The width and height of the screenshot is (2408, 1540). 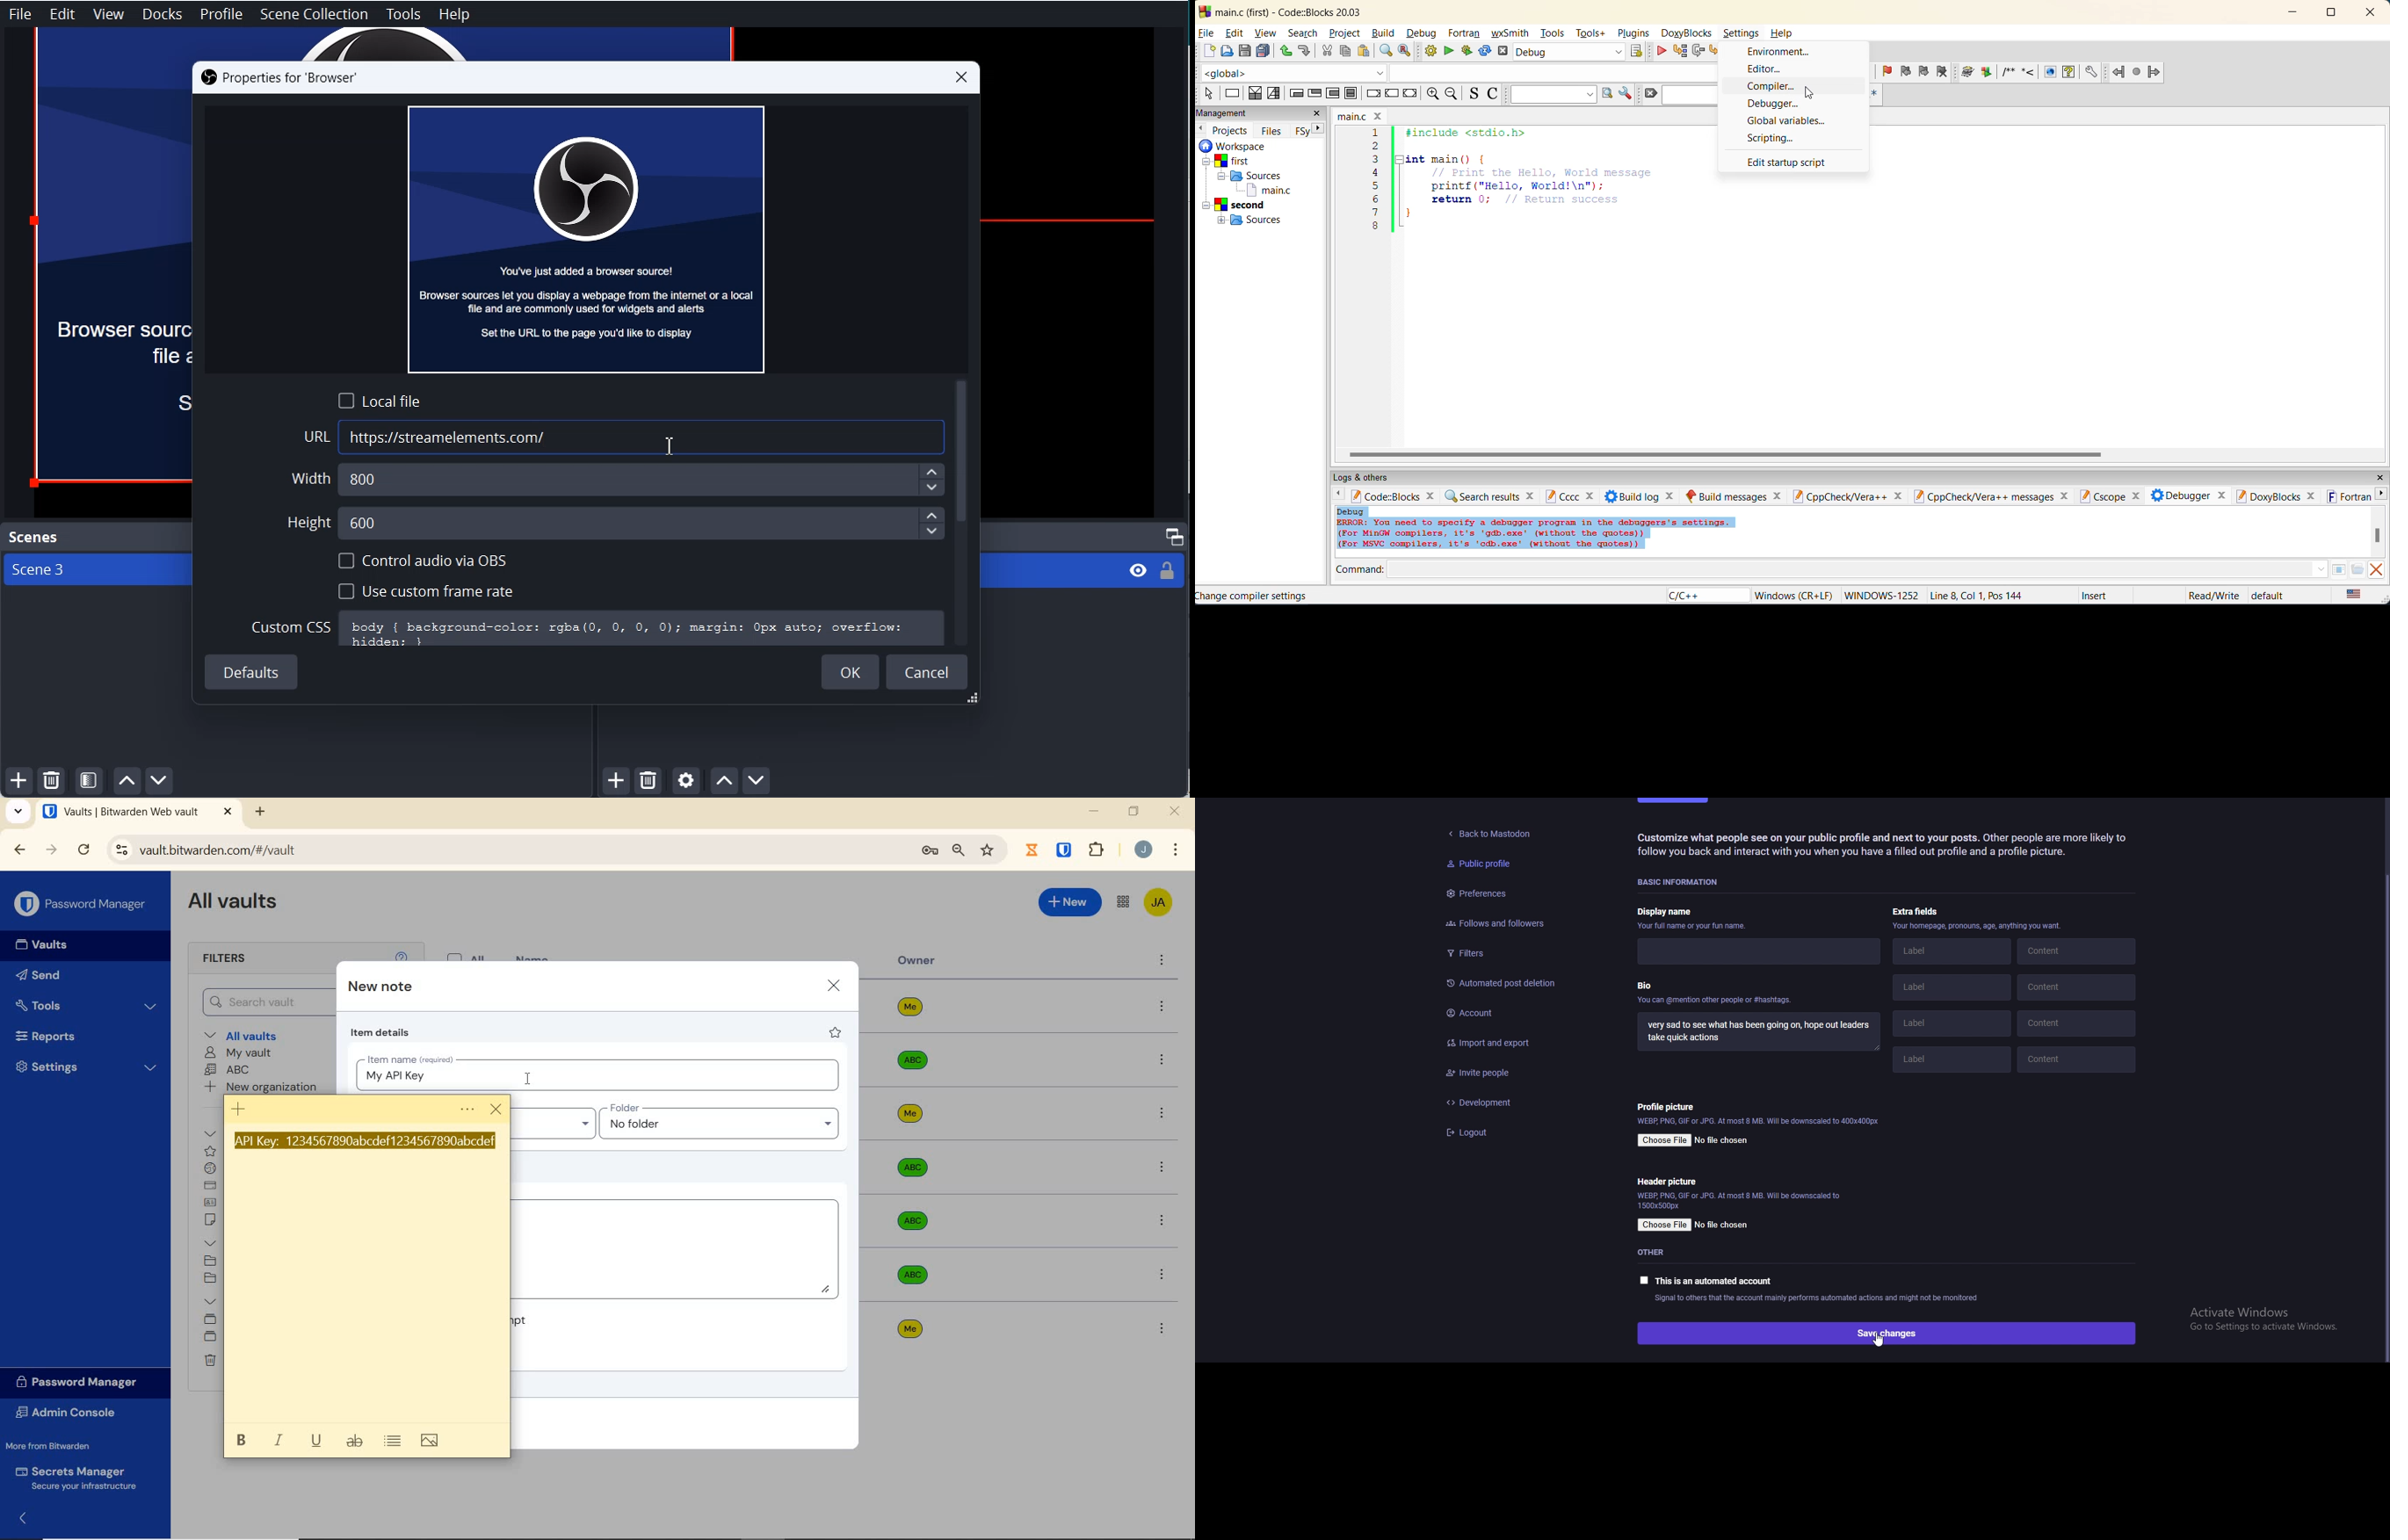 I want to click on Scene Collection, so click(x=315, y=14).